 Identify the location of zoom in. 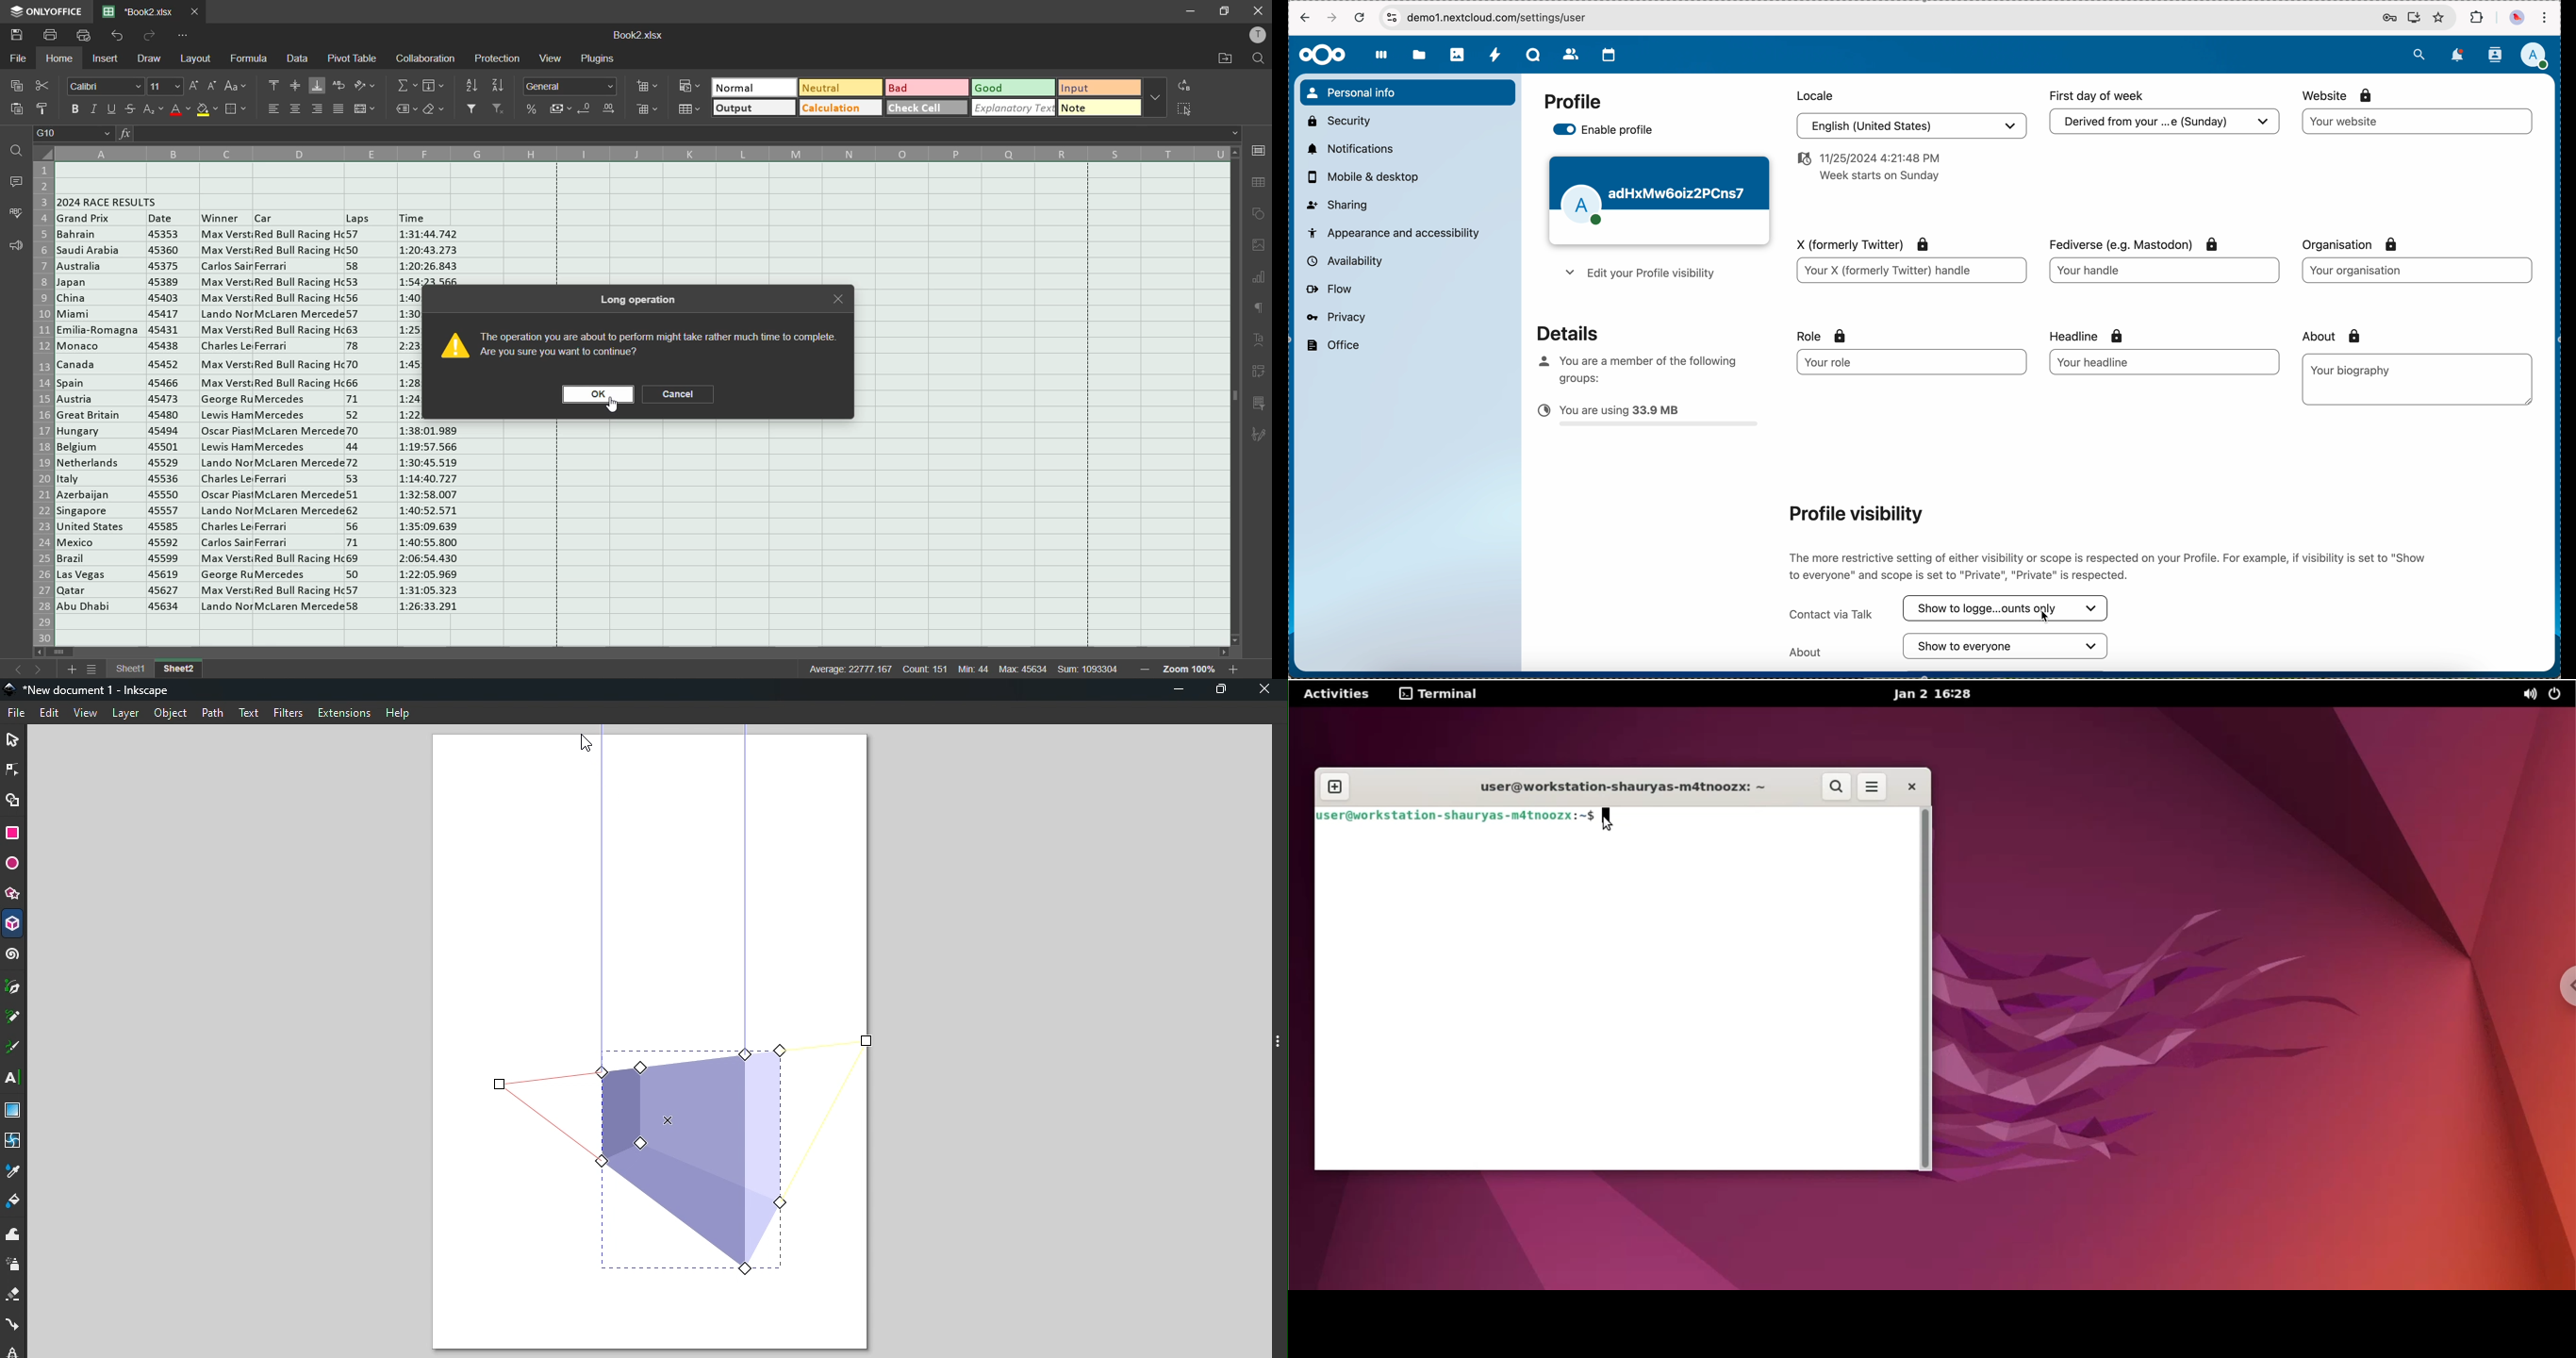
(1233, 668).